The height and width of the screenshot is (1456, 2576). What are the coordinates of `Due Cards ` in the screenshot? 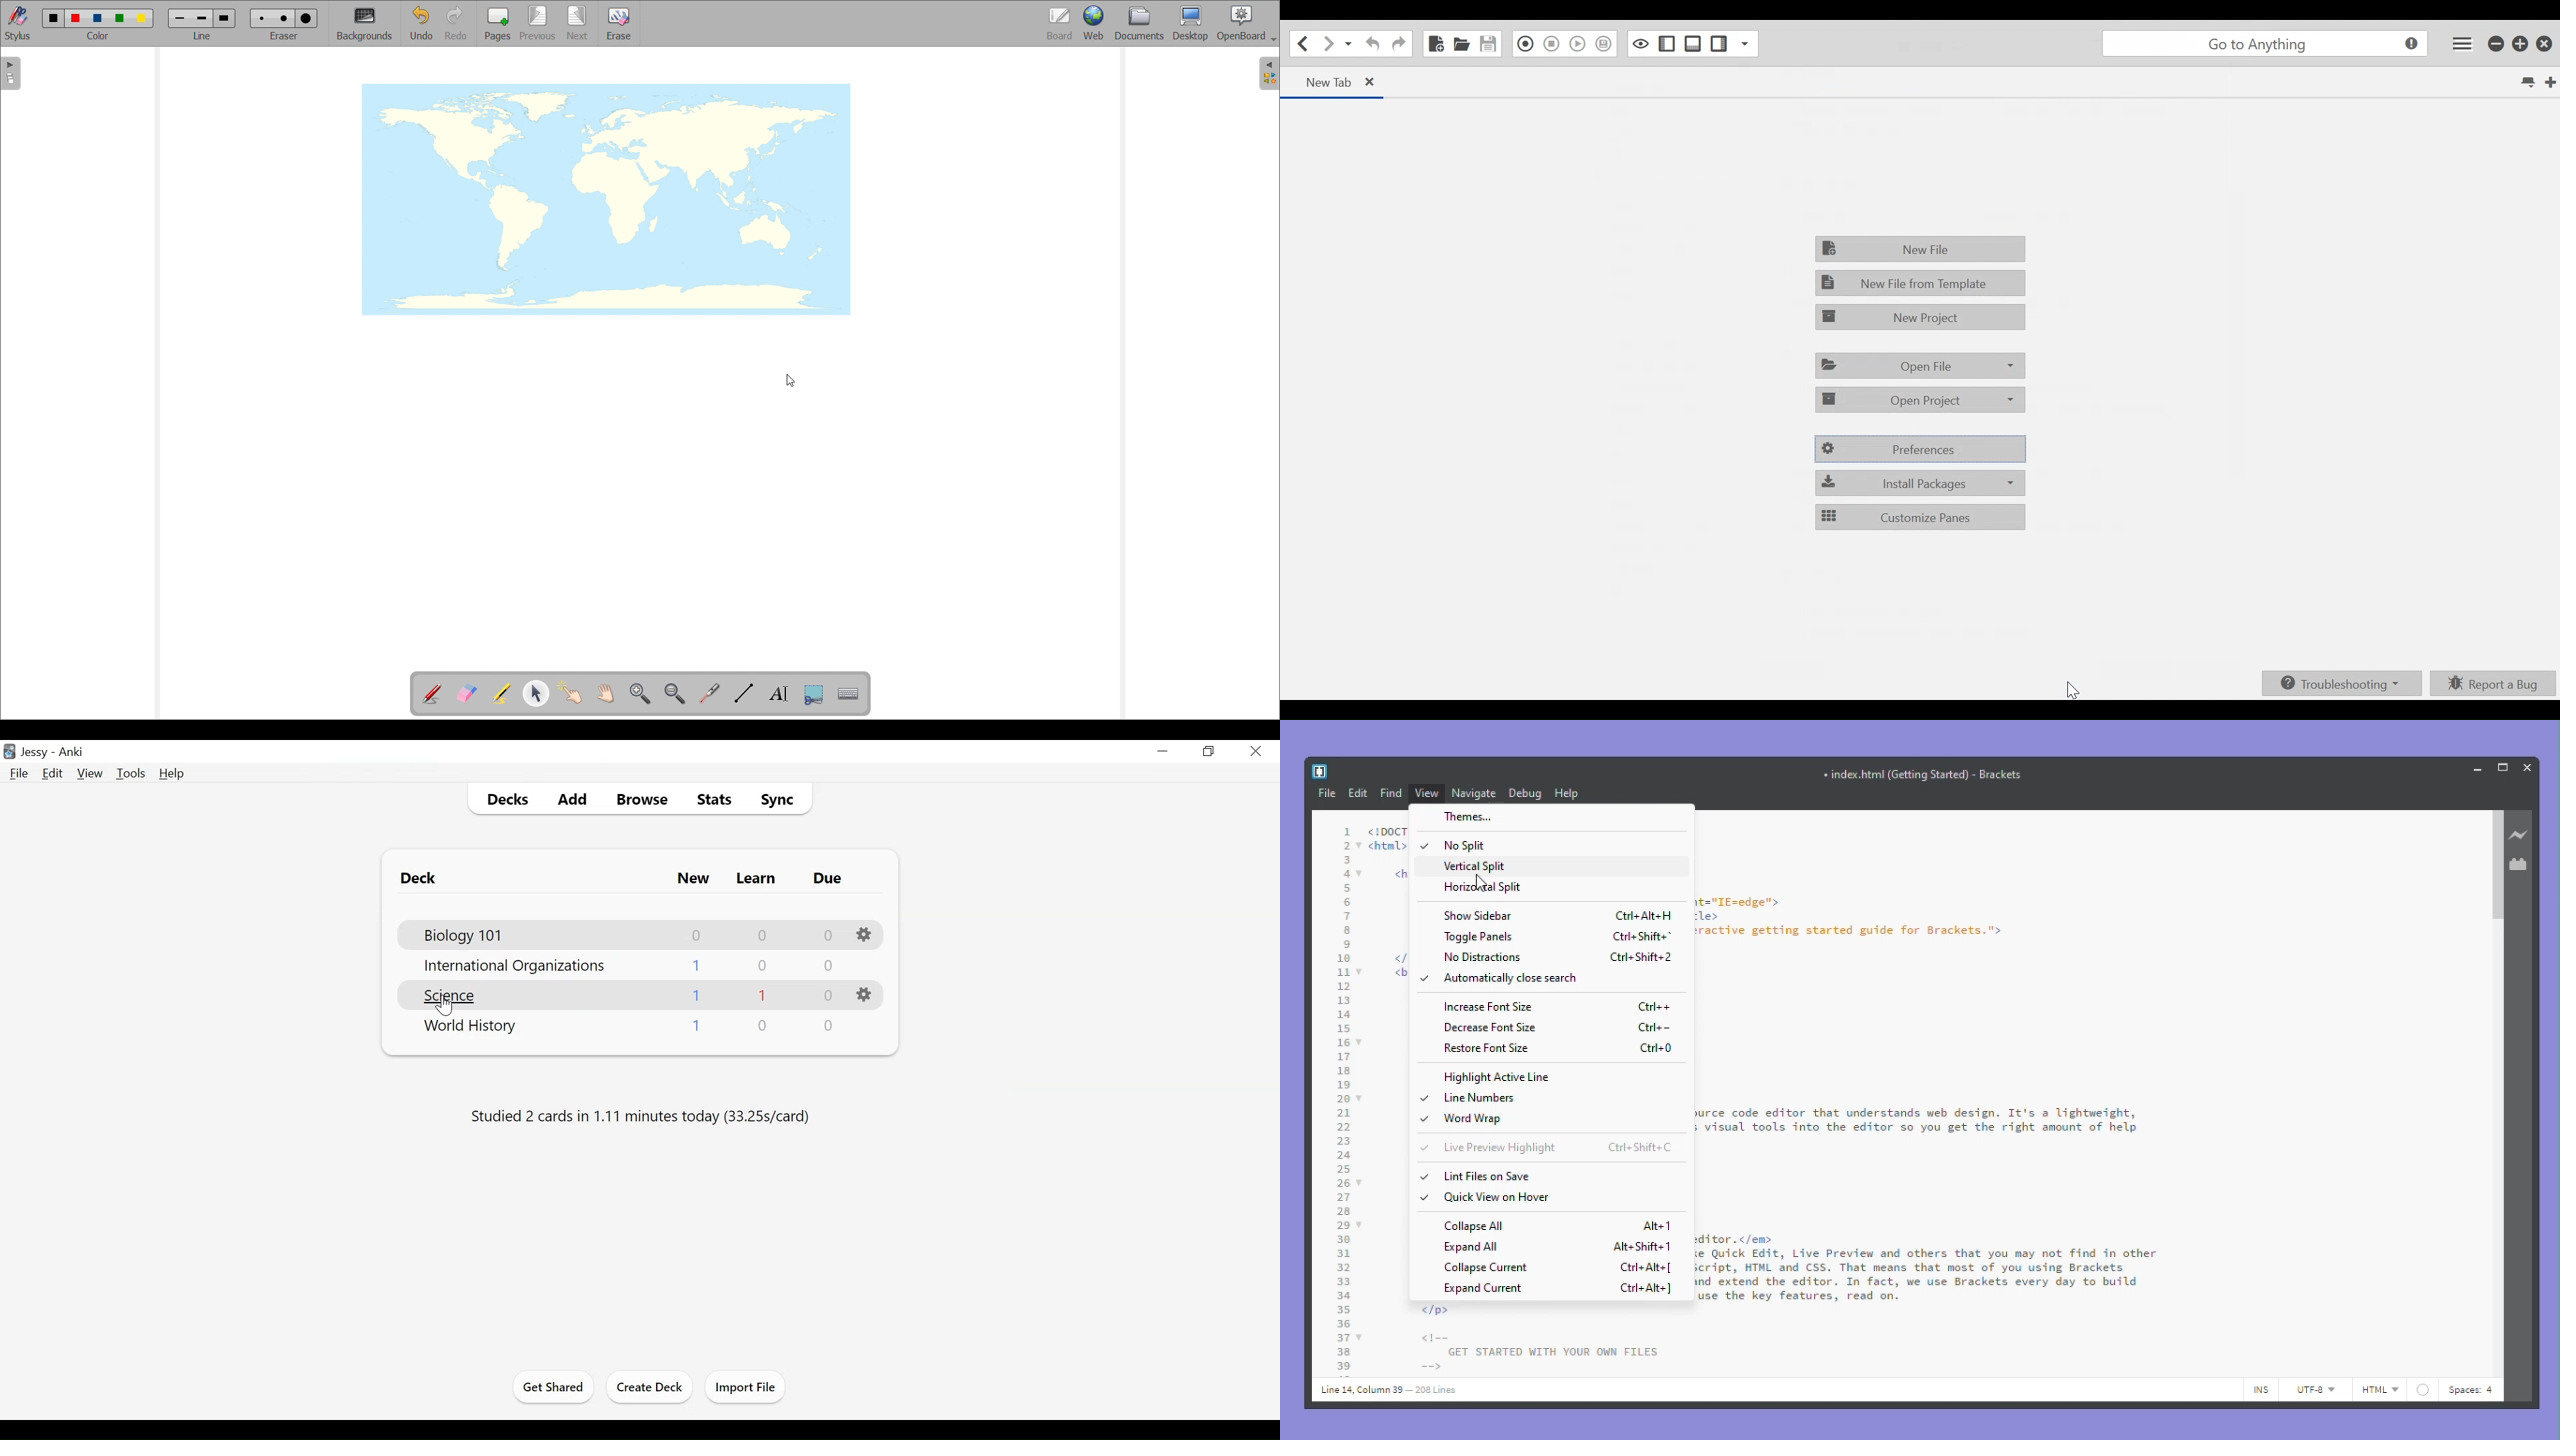 It's located at (829, 879).